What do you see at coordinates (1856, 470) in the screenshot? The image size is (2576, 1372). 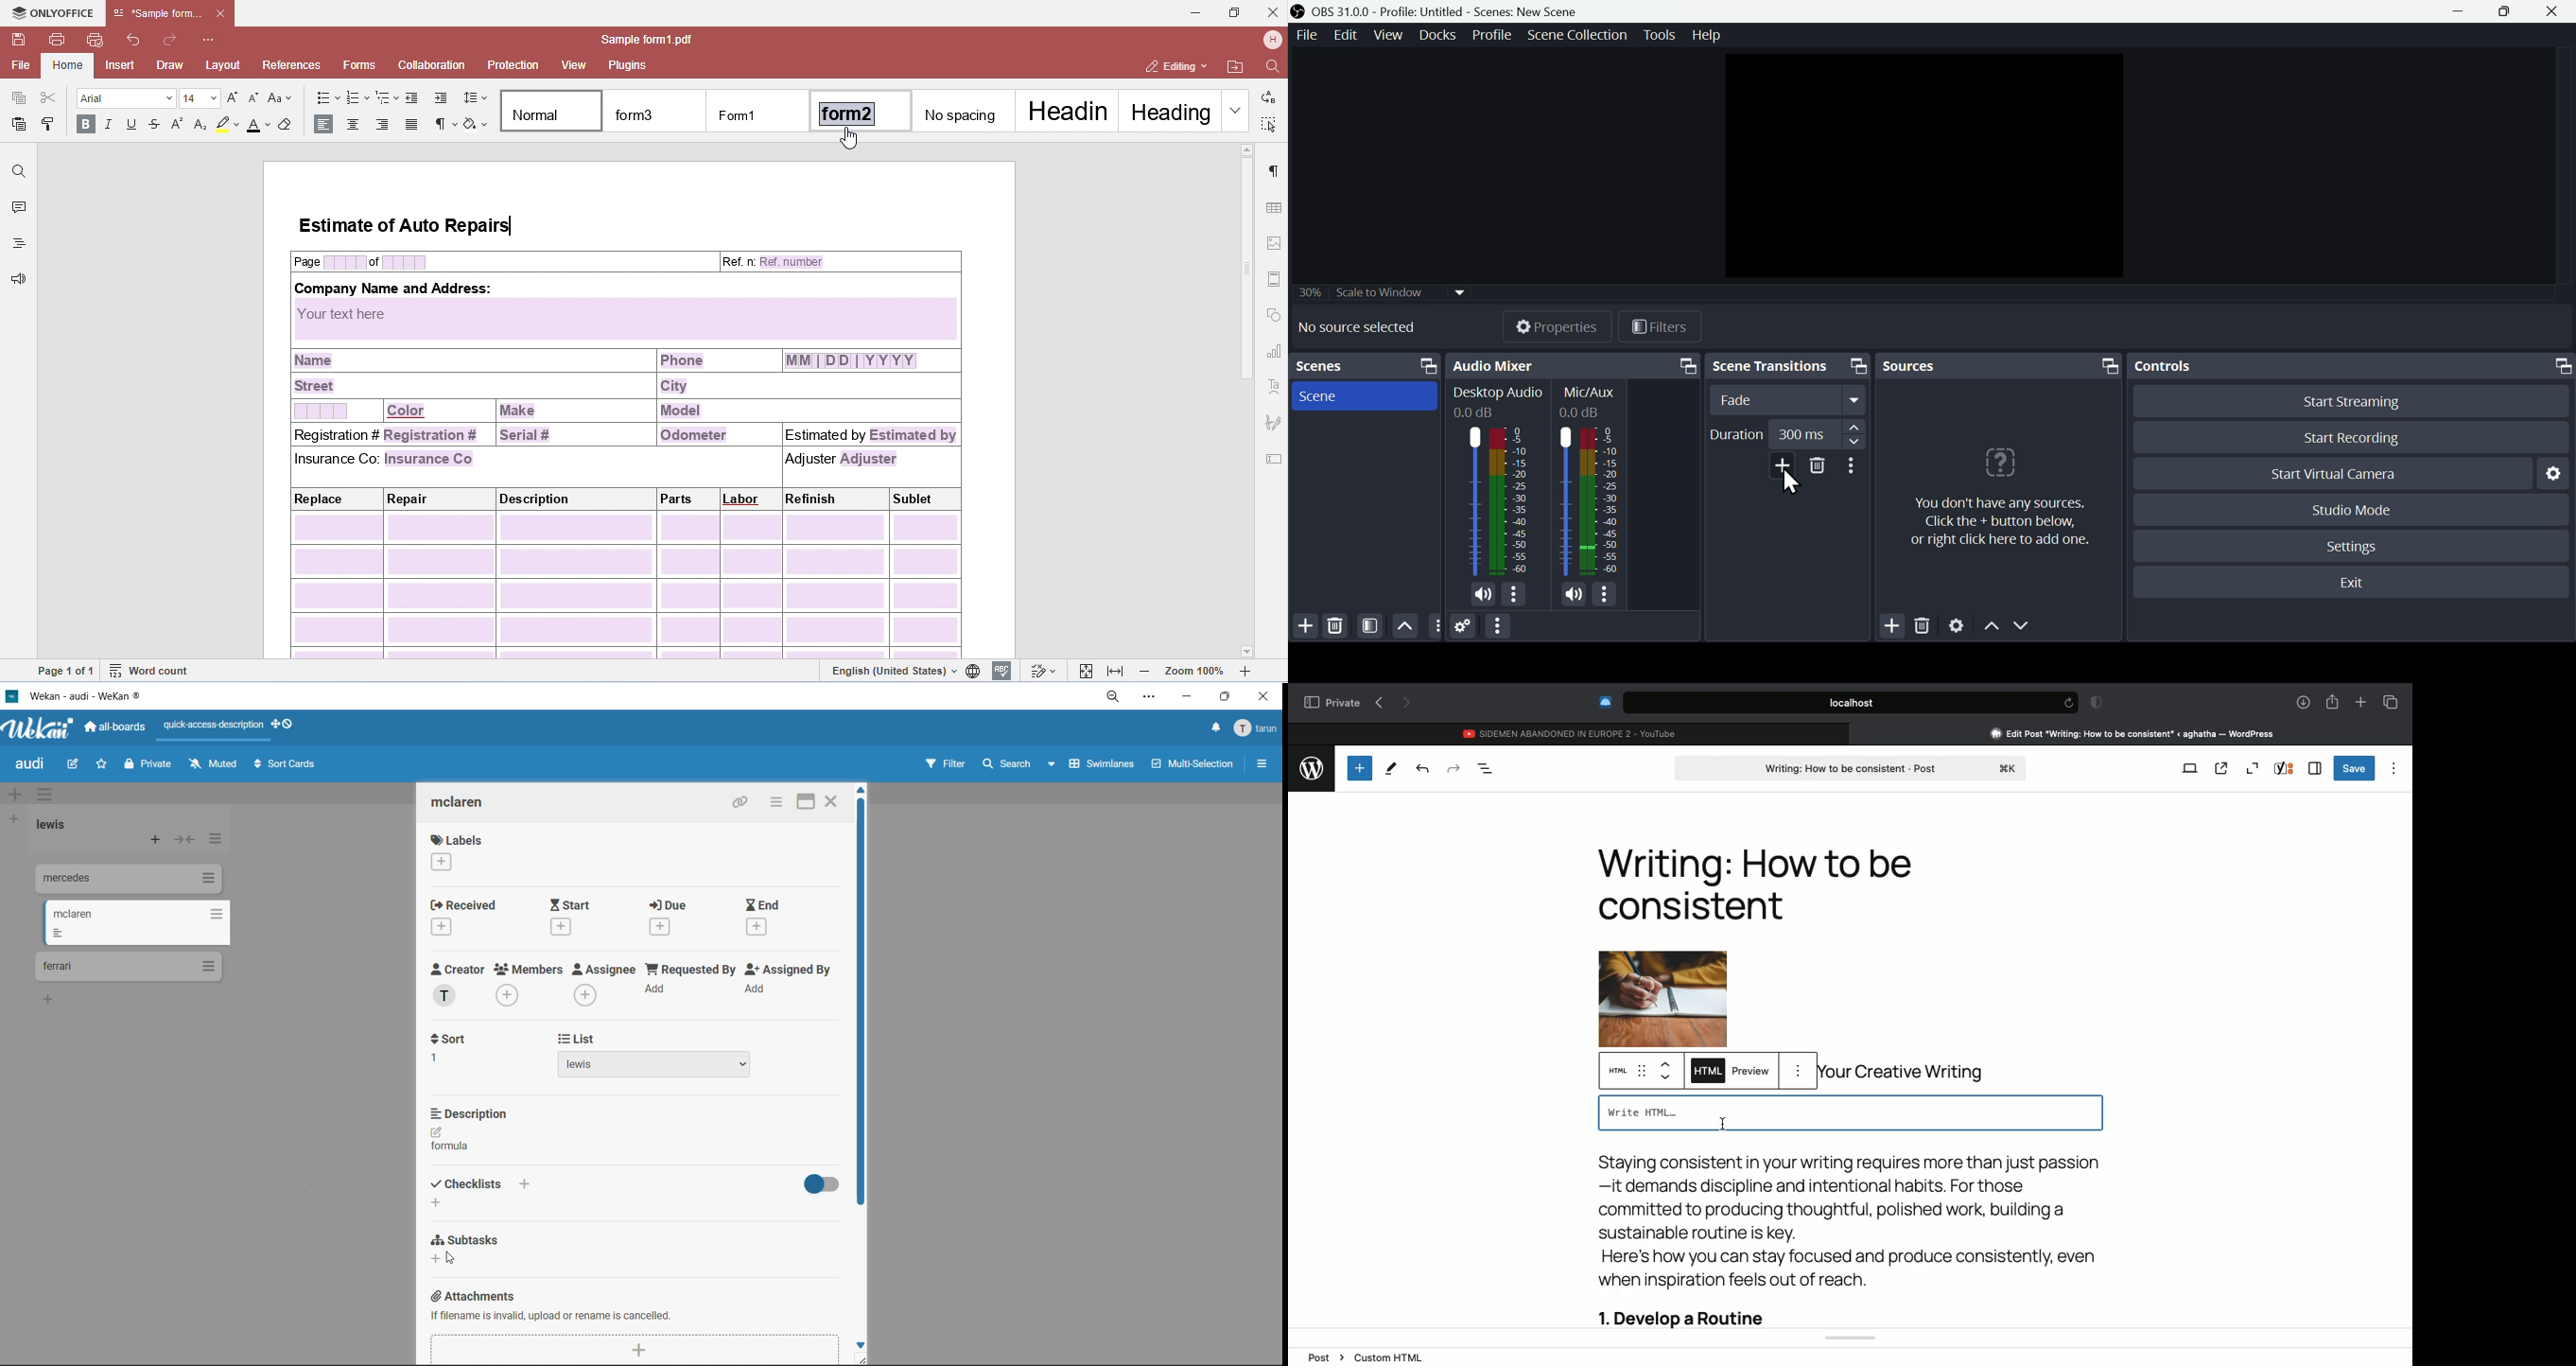 I see `Options` at bounding box center [1856, 470].